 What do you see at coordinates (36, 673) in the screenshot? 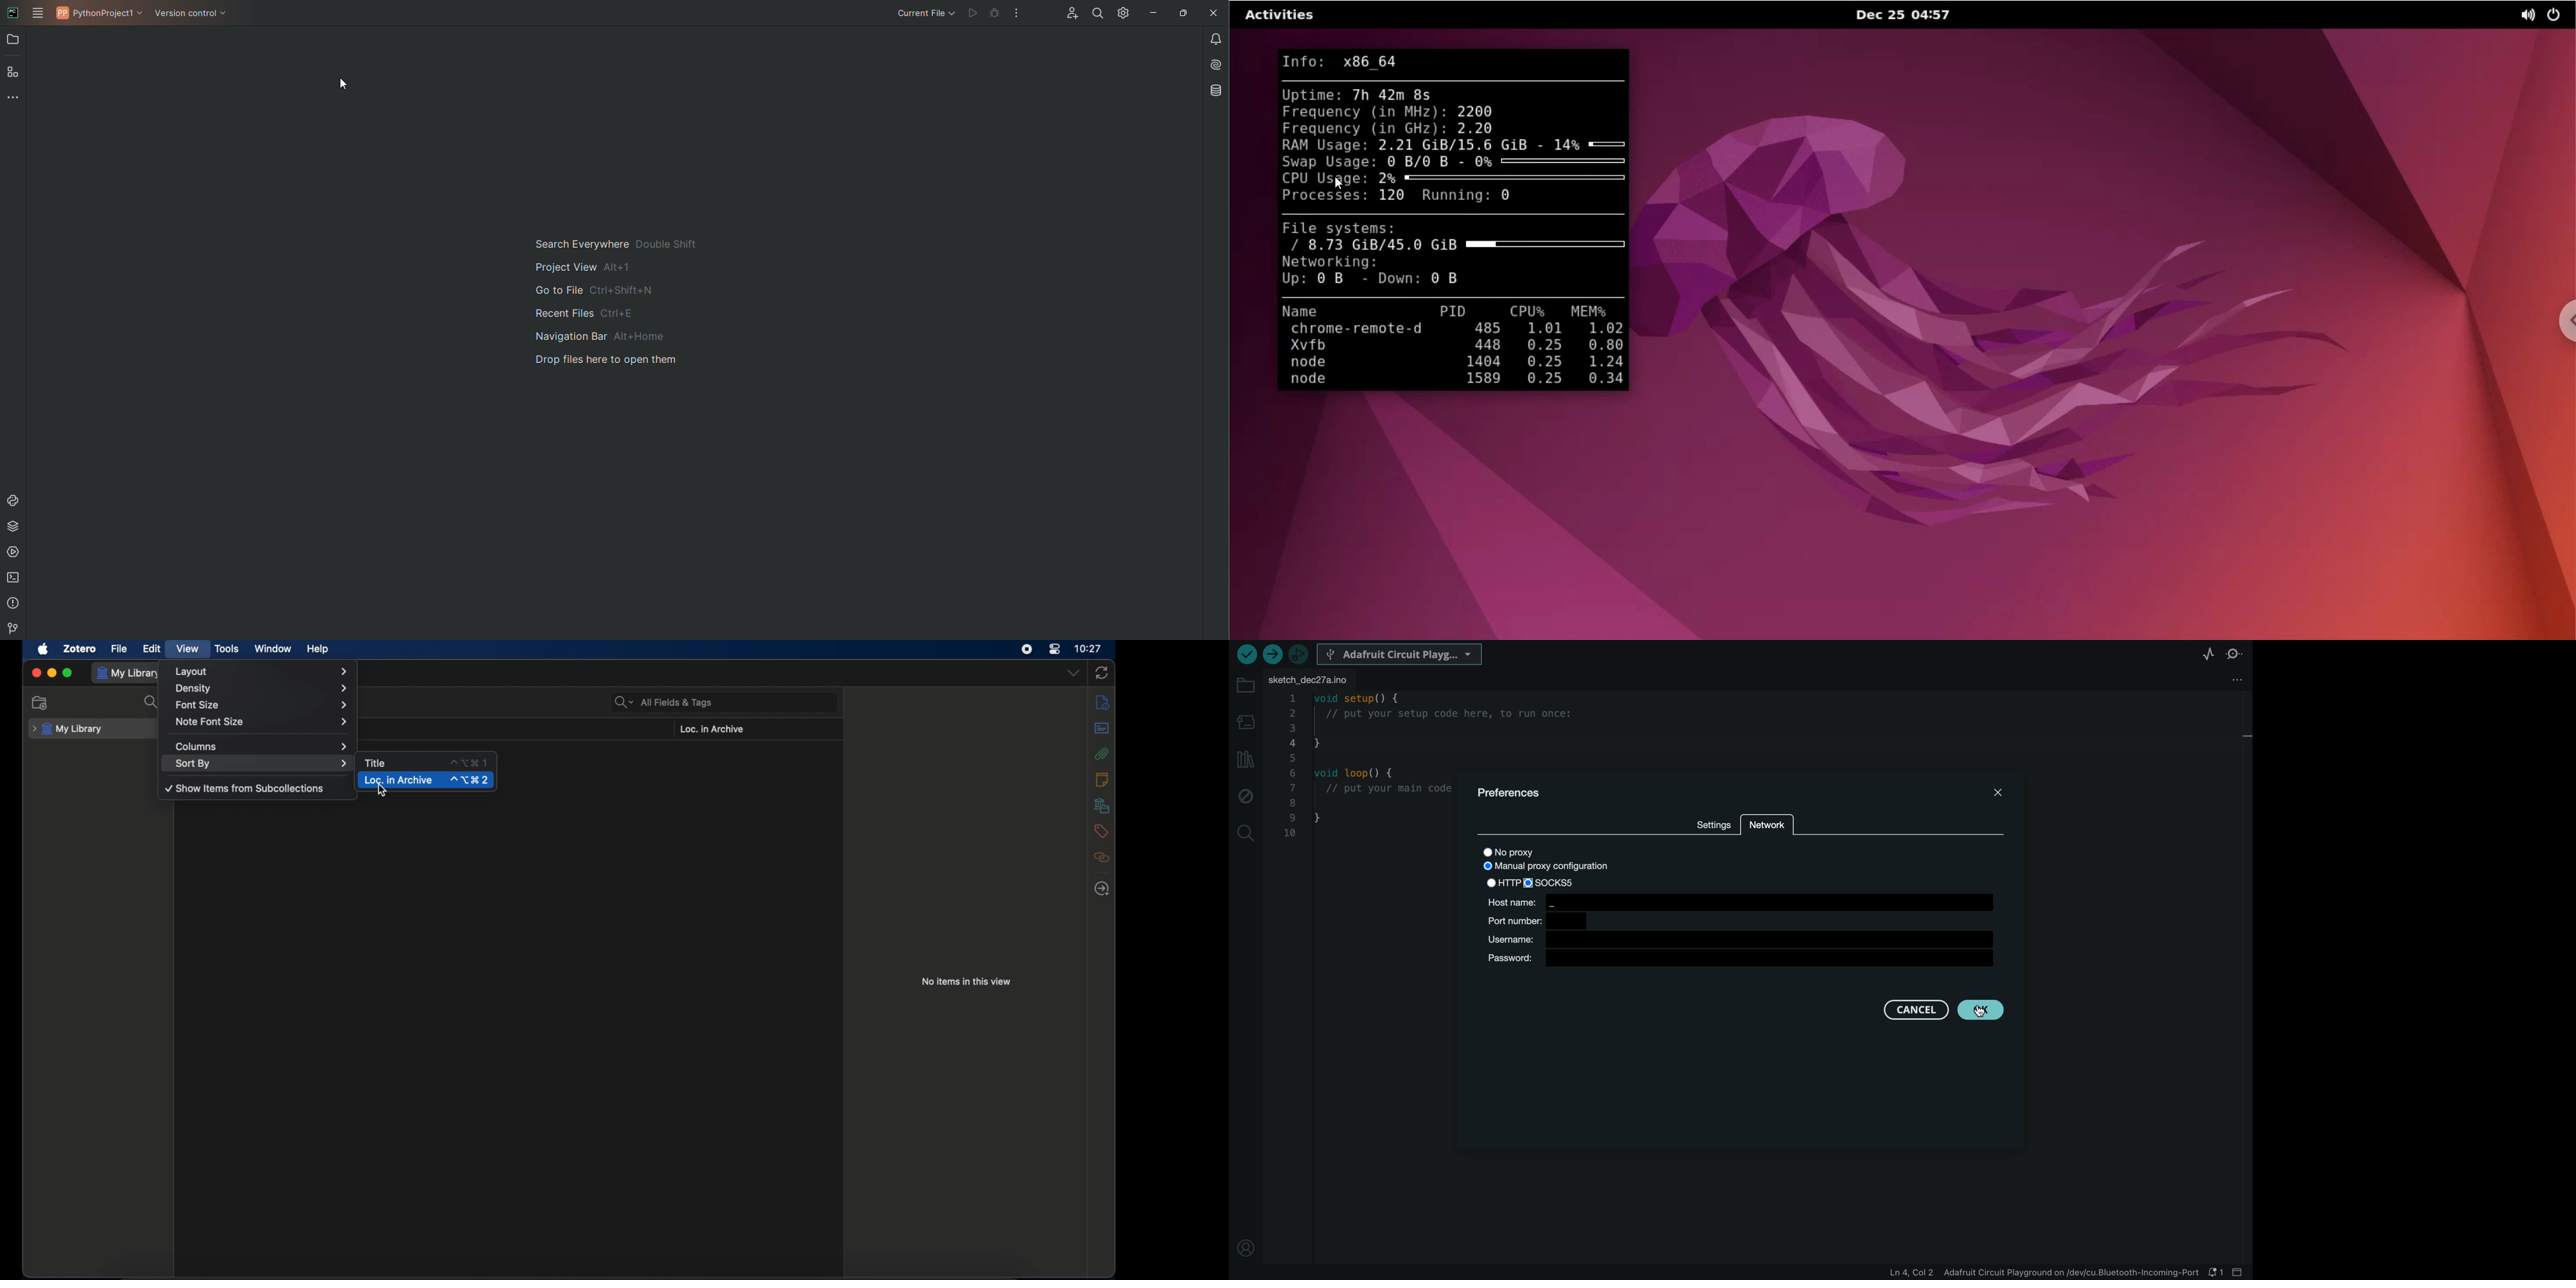
I see `close` at bounding box center [36, 673].